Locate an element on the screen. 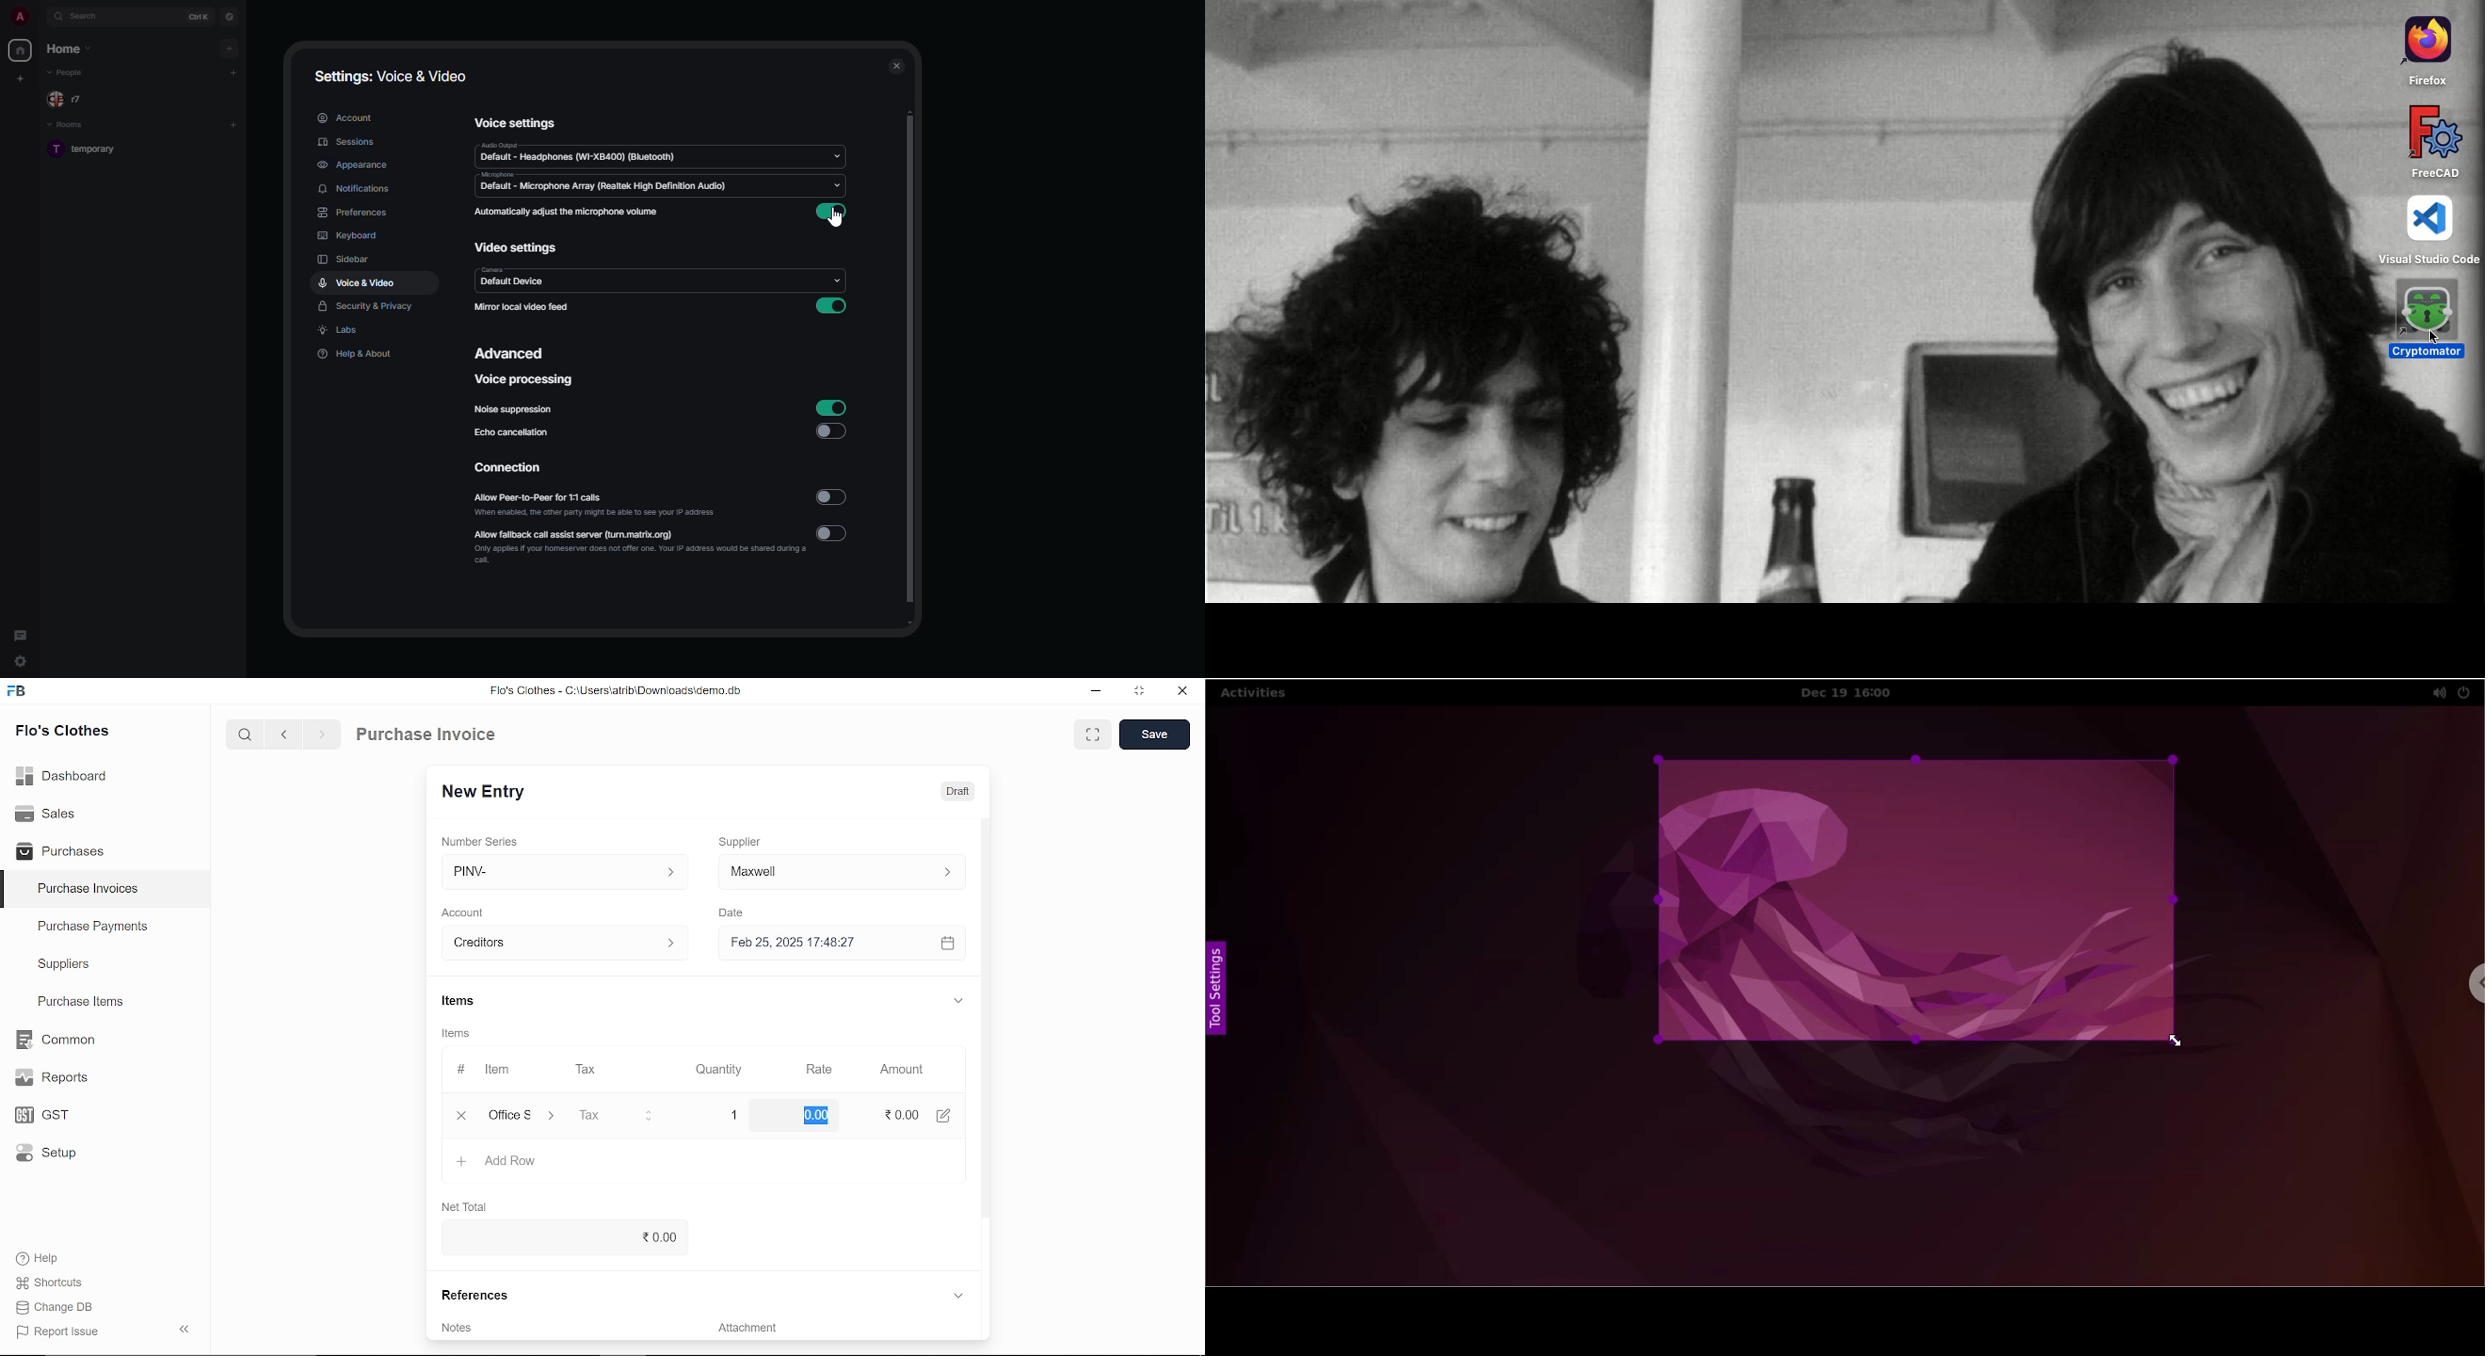 This screenshot has height=1372, width=2492. restore down is located at coordinates (1143, 692).